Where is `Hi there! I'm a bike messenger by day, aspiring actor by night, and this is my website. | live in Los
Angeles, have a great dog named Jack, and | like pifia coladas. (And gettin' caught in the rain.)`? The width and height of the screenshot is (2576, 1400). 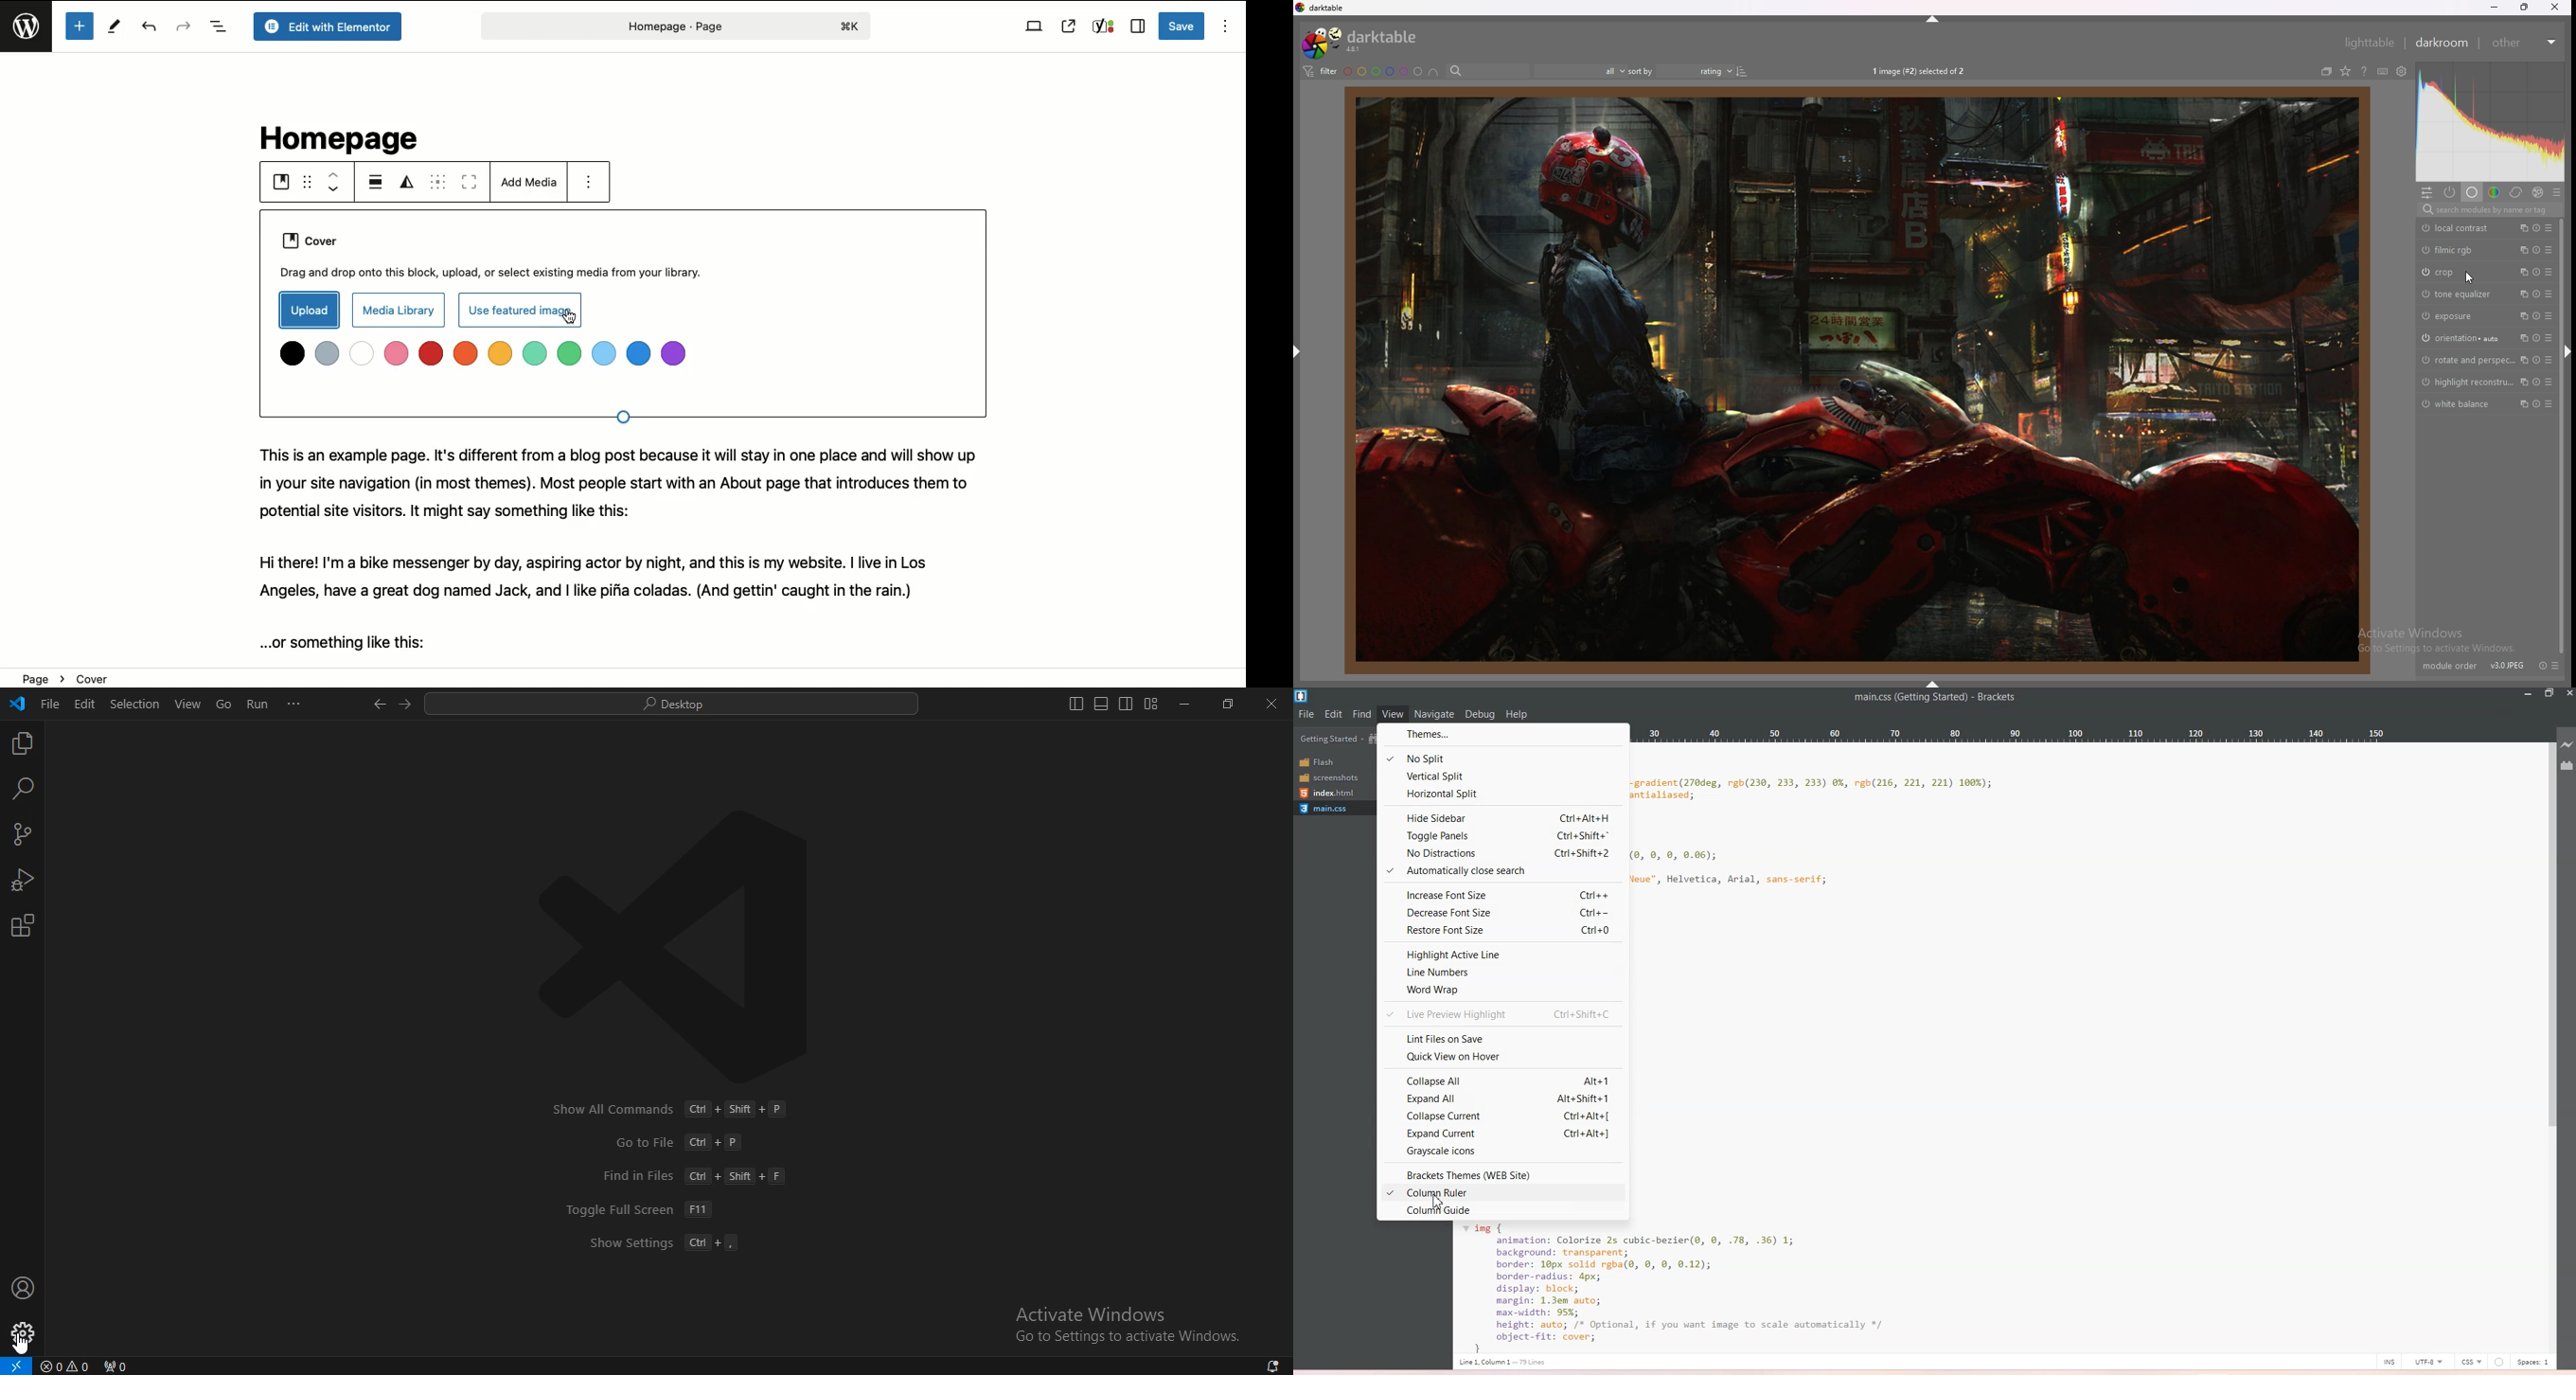 Hi there! I'm a bike messenger by day, aspiring actor by night, and this is my website. | live in Los
Angeles, have a great dog named Jack, and | like pifia coladas. (And gettin' caught in the rain.) is located at coordinates (576, 578).